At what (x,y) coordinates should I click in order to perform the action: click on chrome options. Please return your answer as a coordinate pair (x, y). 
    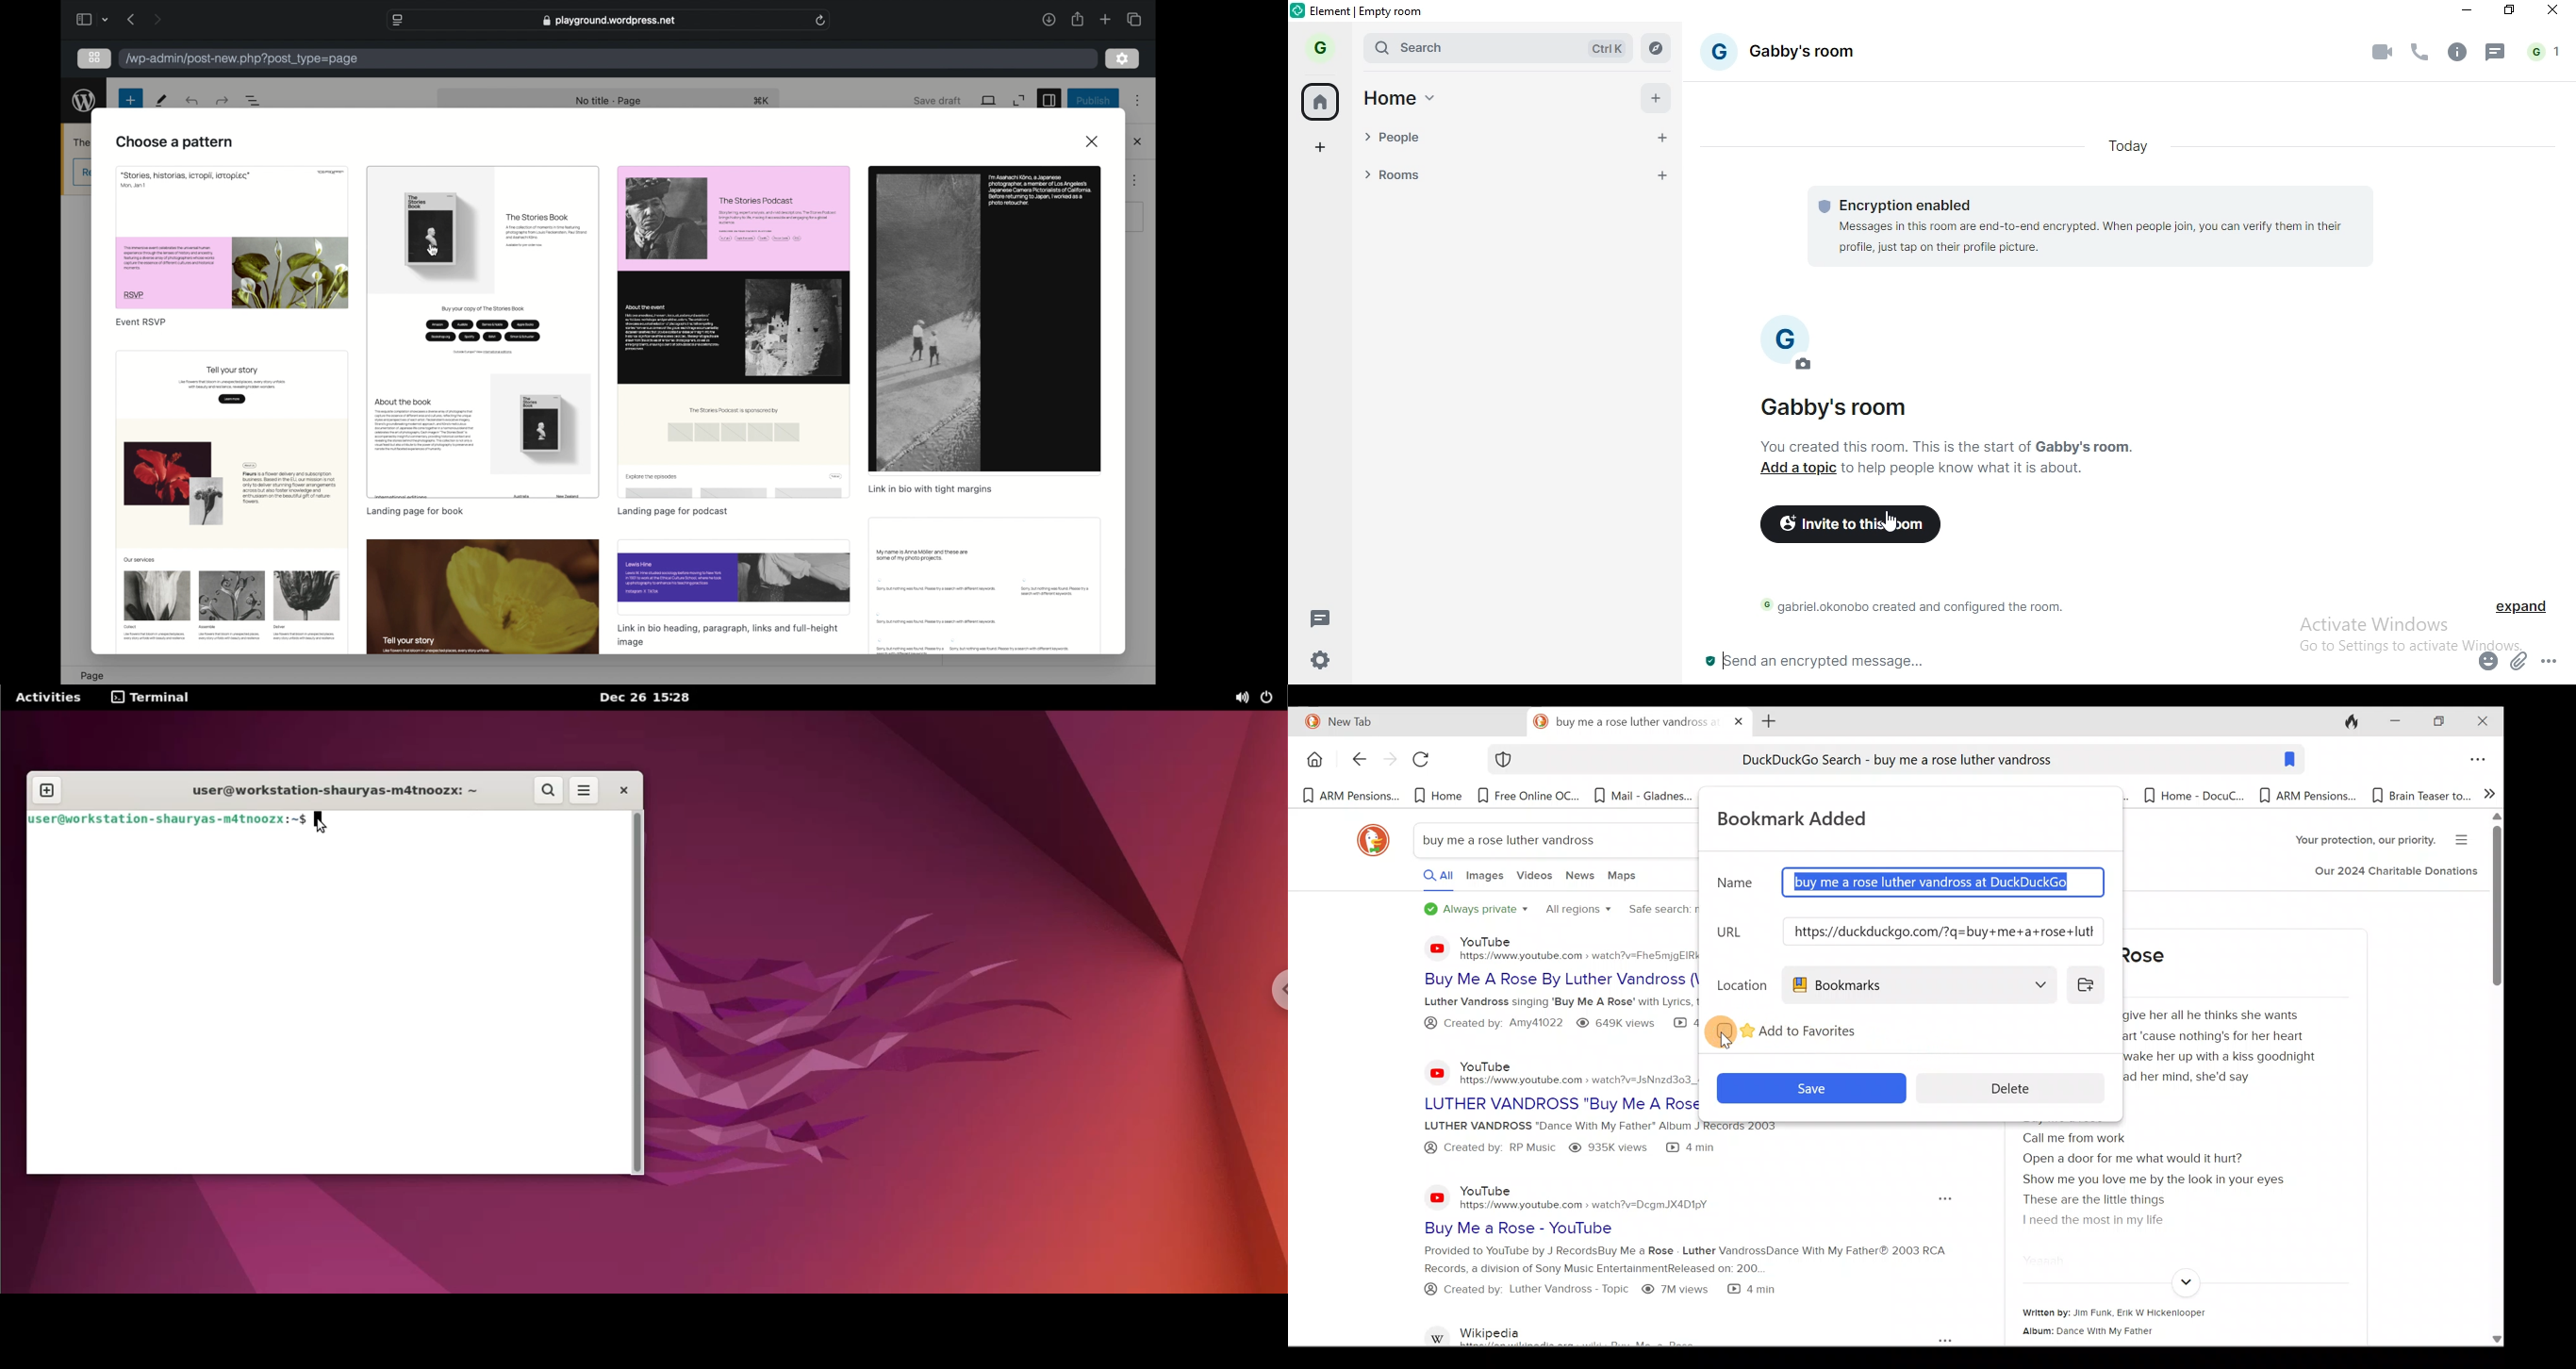
    Looking at the image, I should click on (1275, 993).